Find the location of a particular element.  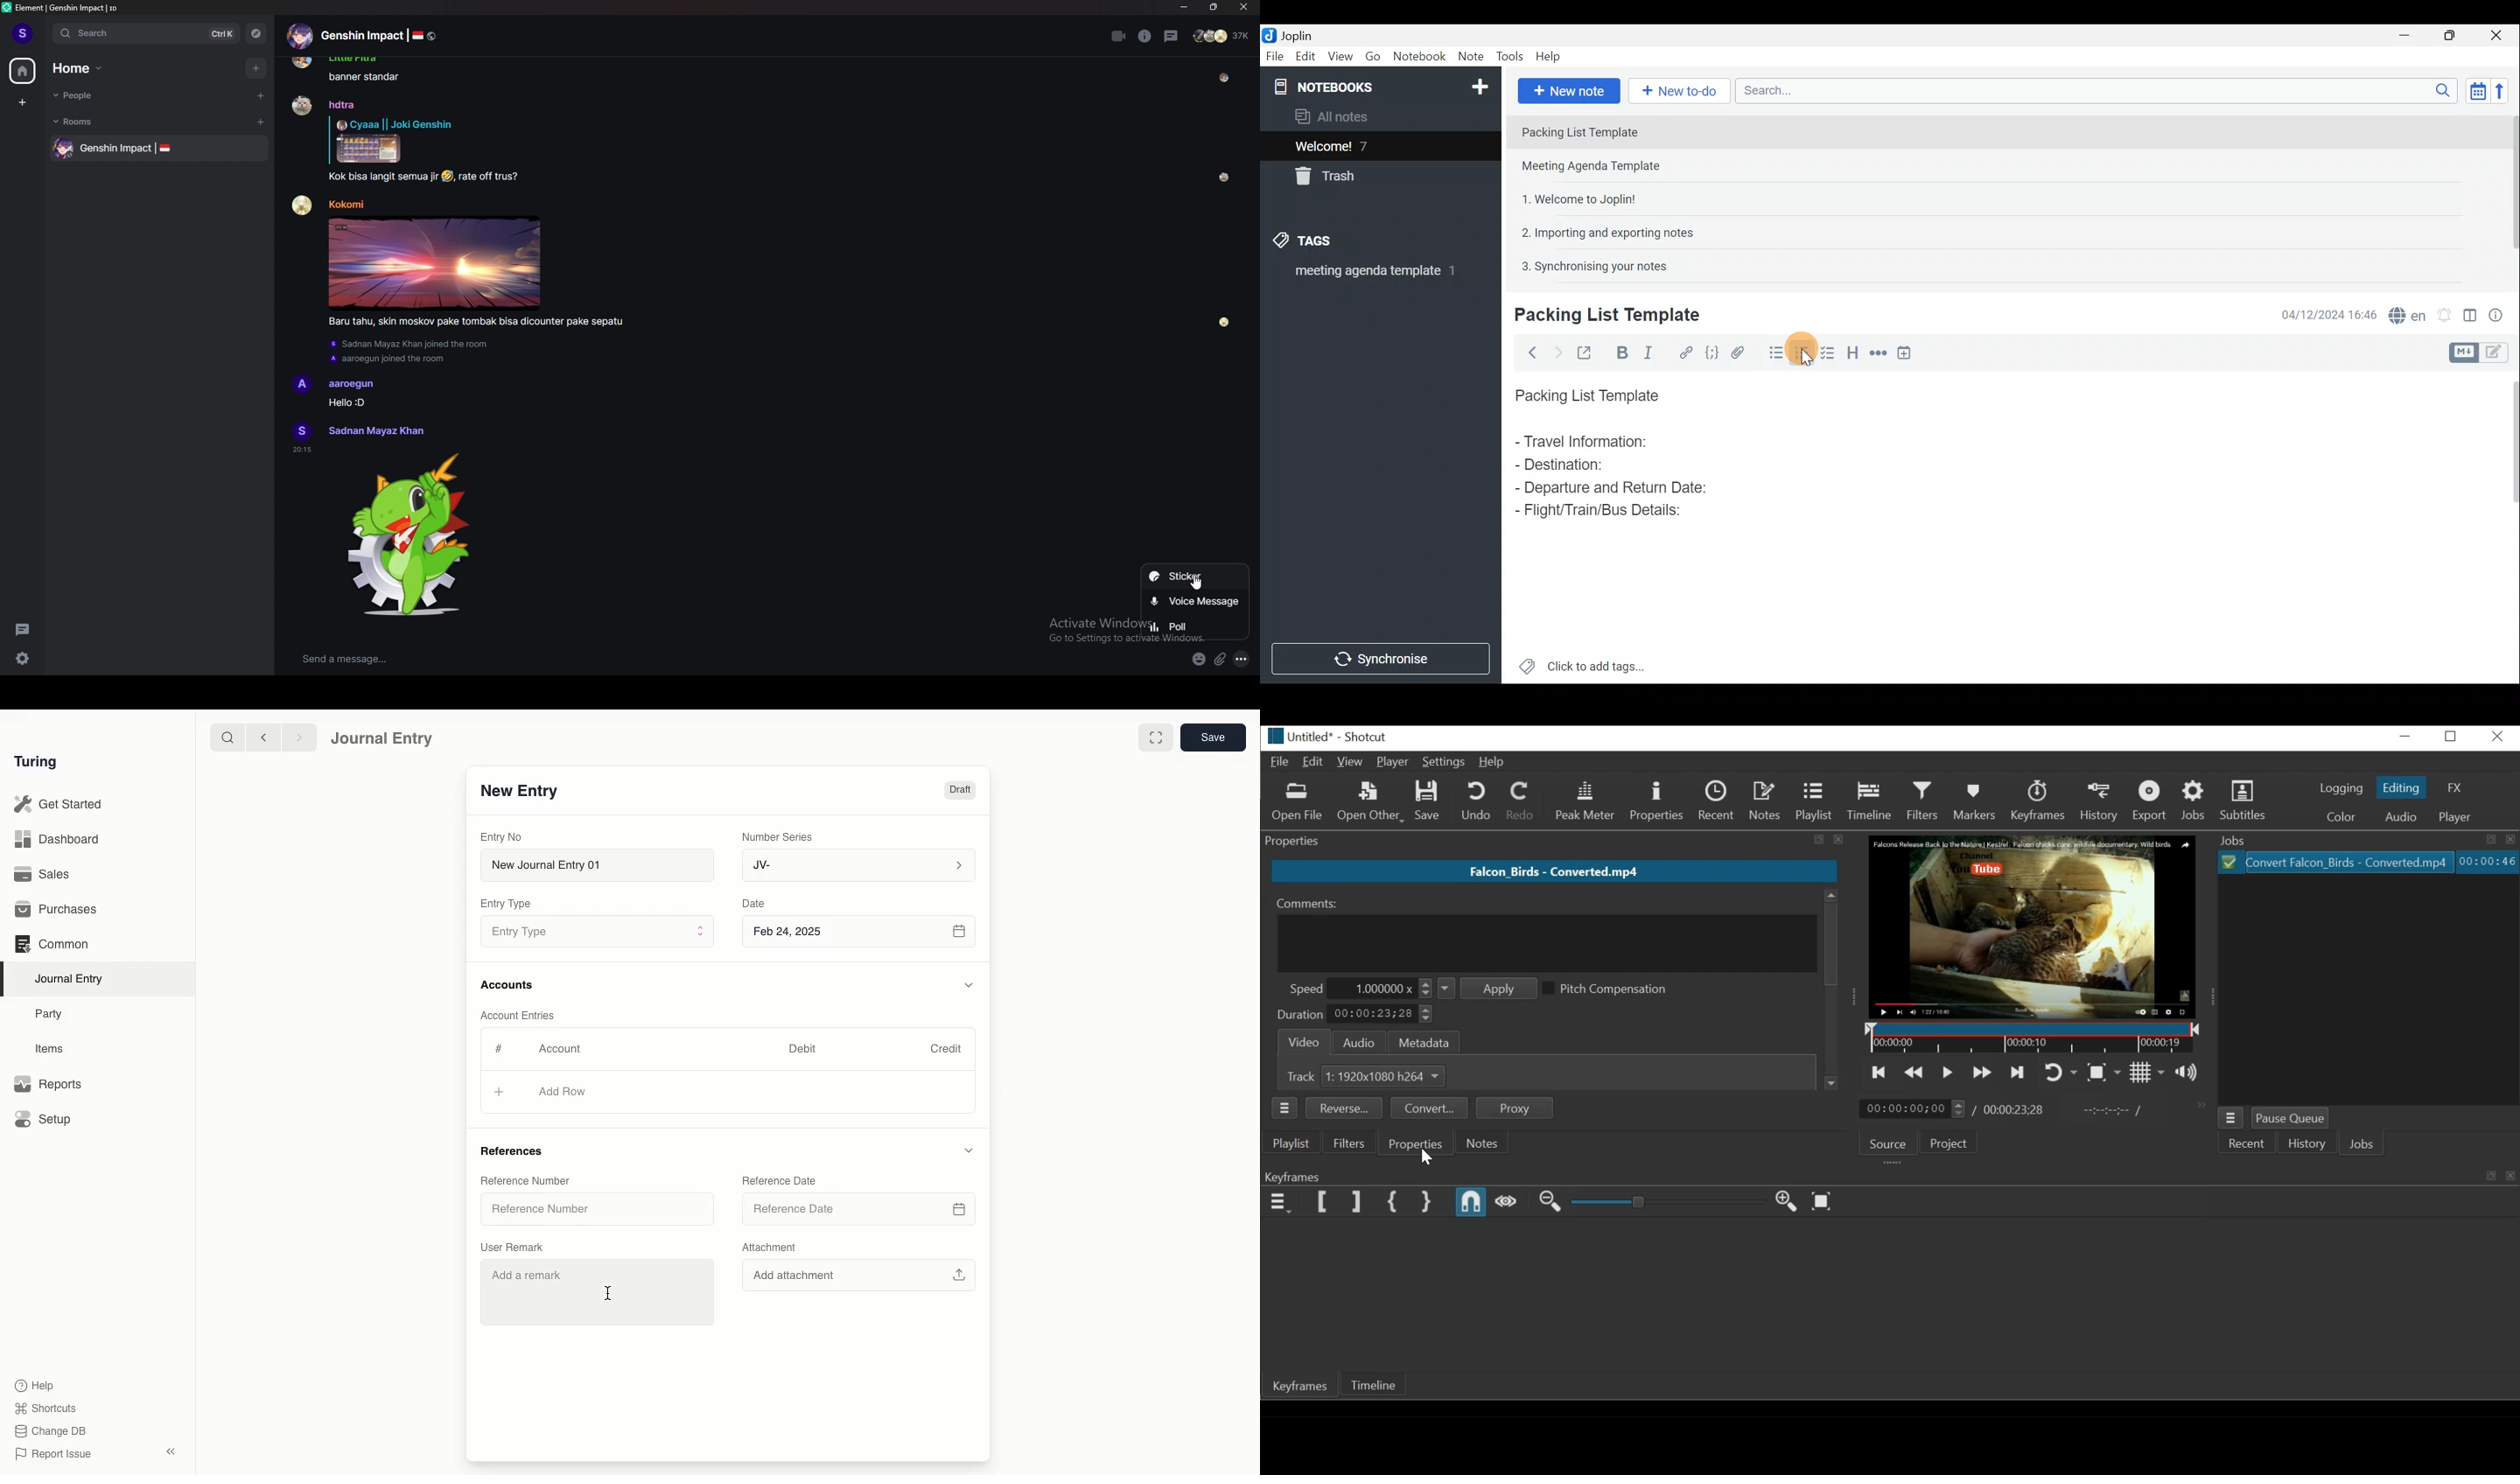

Note is located at coordinates (1470, 57).